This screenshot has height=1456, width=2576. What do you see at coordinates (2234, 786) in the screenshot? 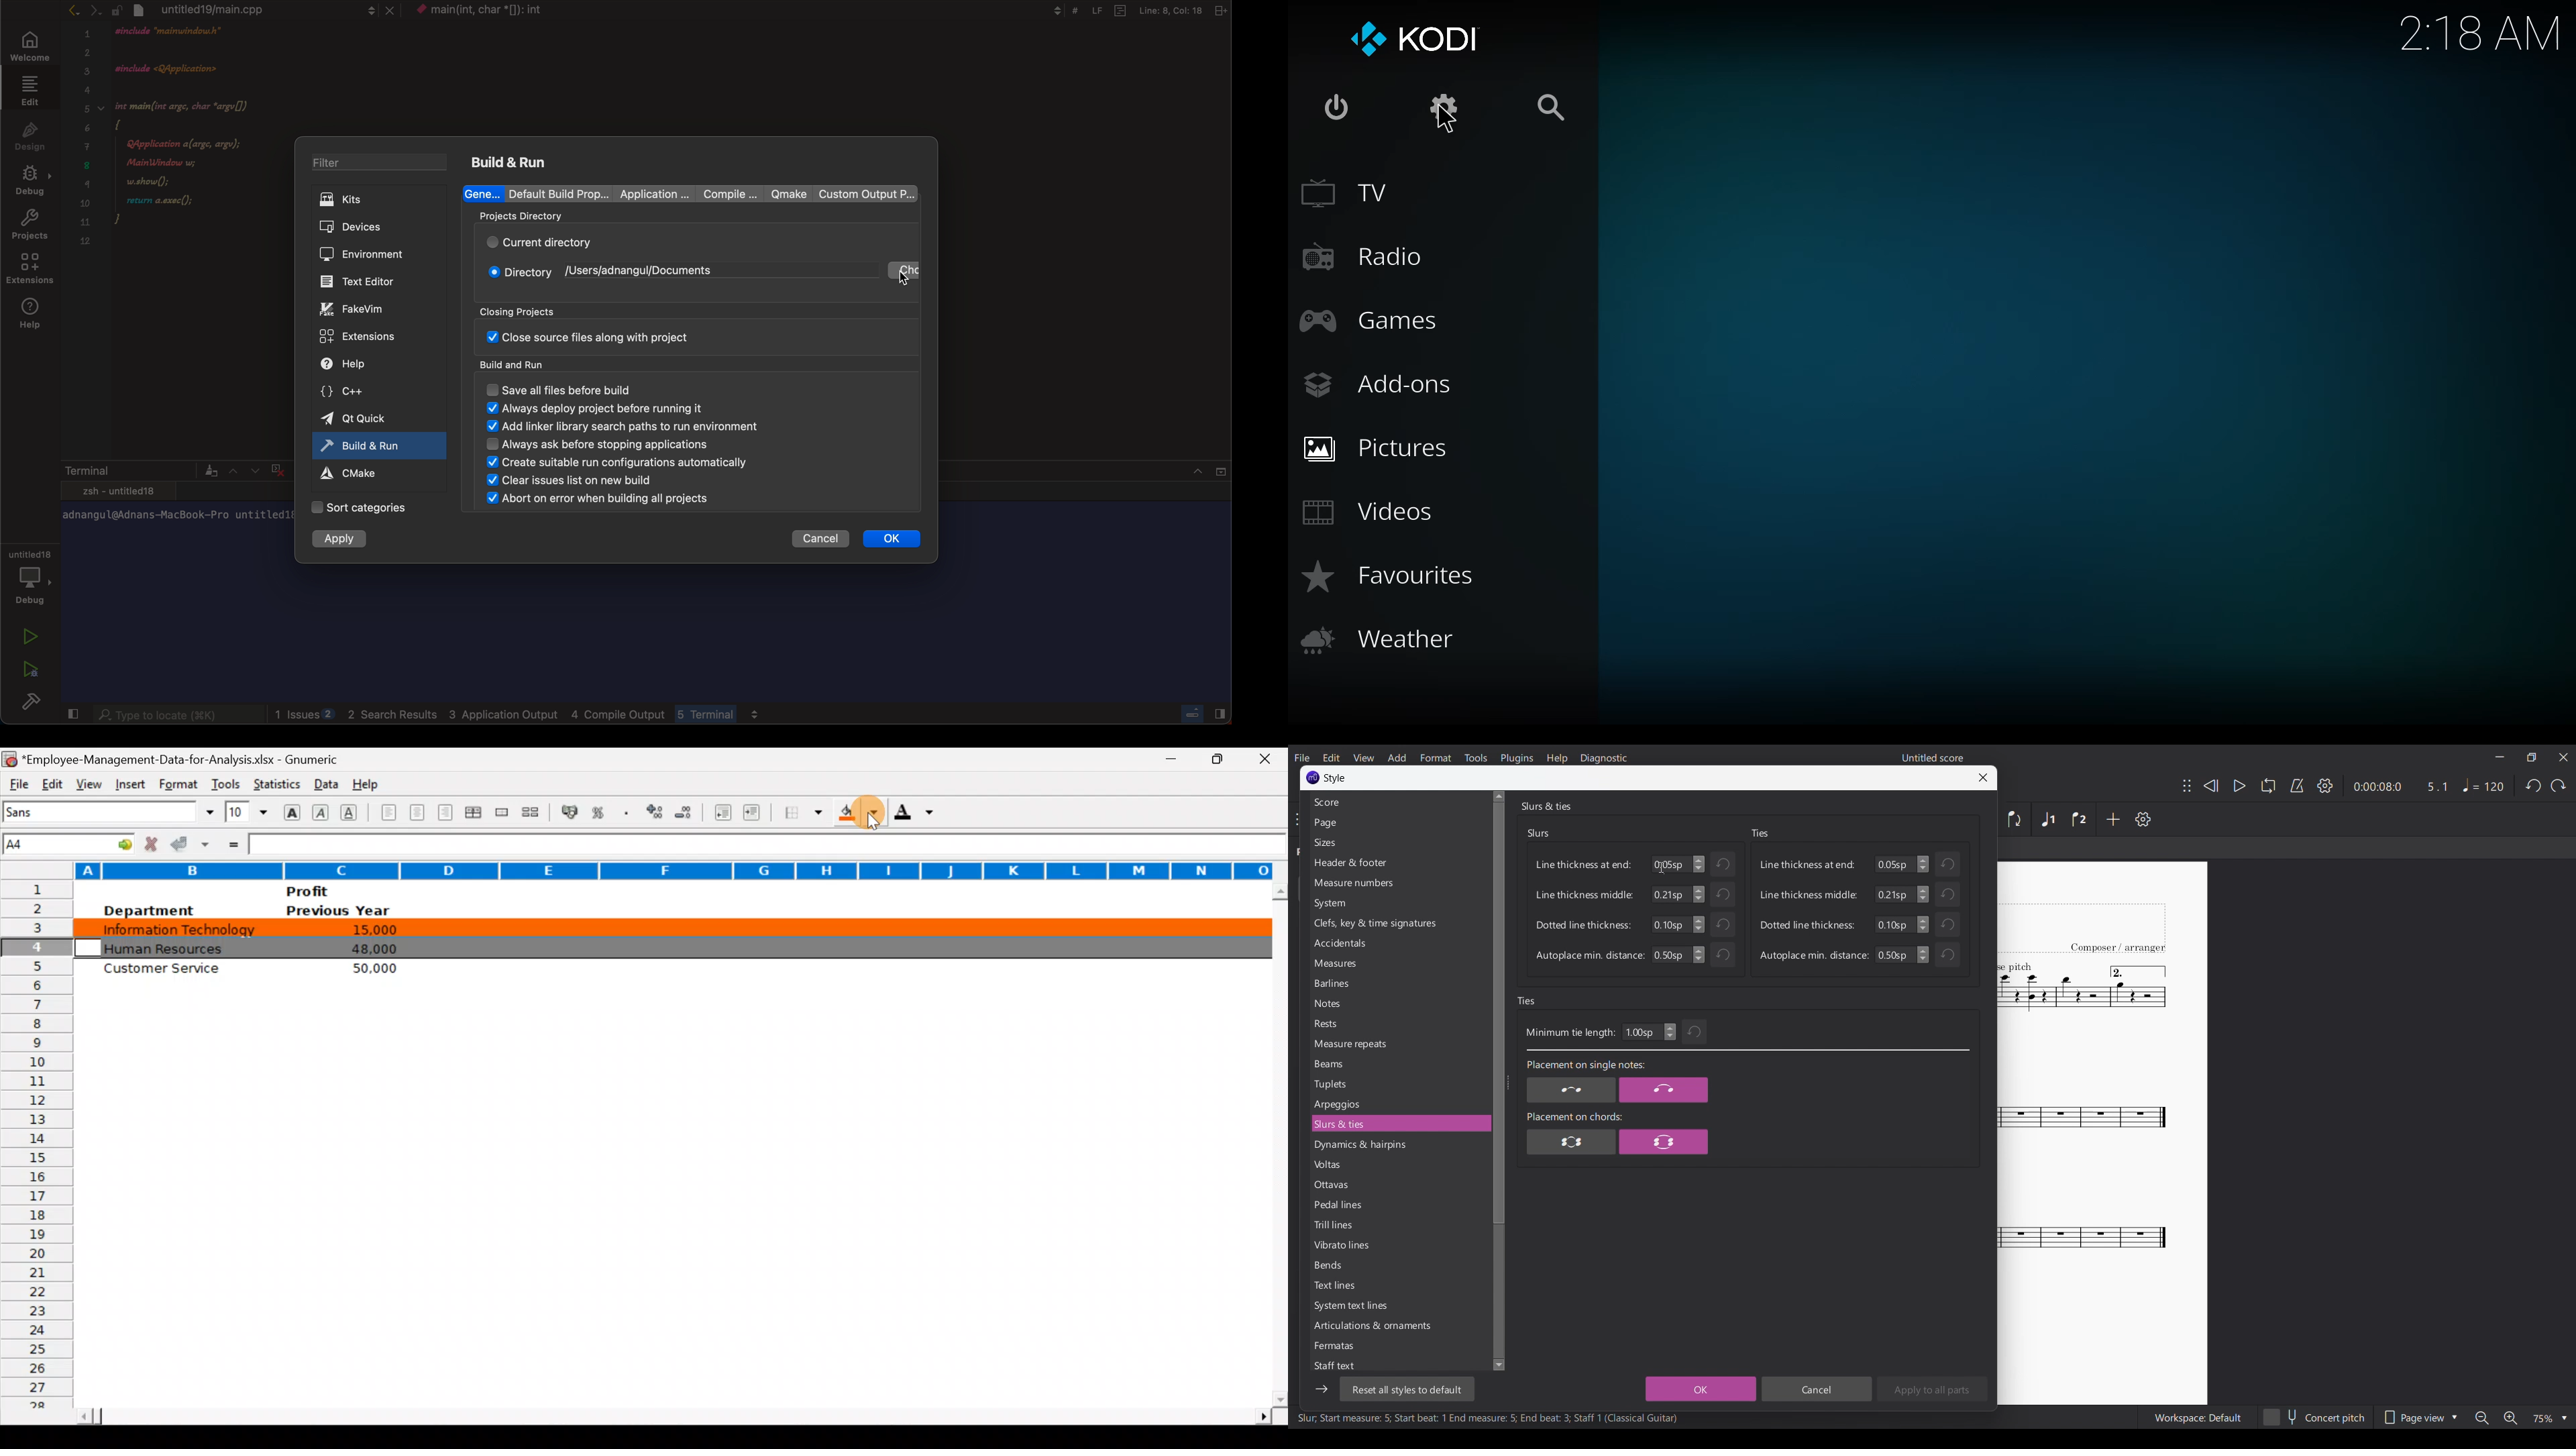
I see `Play` at bounding box center [2234, 786].